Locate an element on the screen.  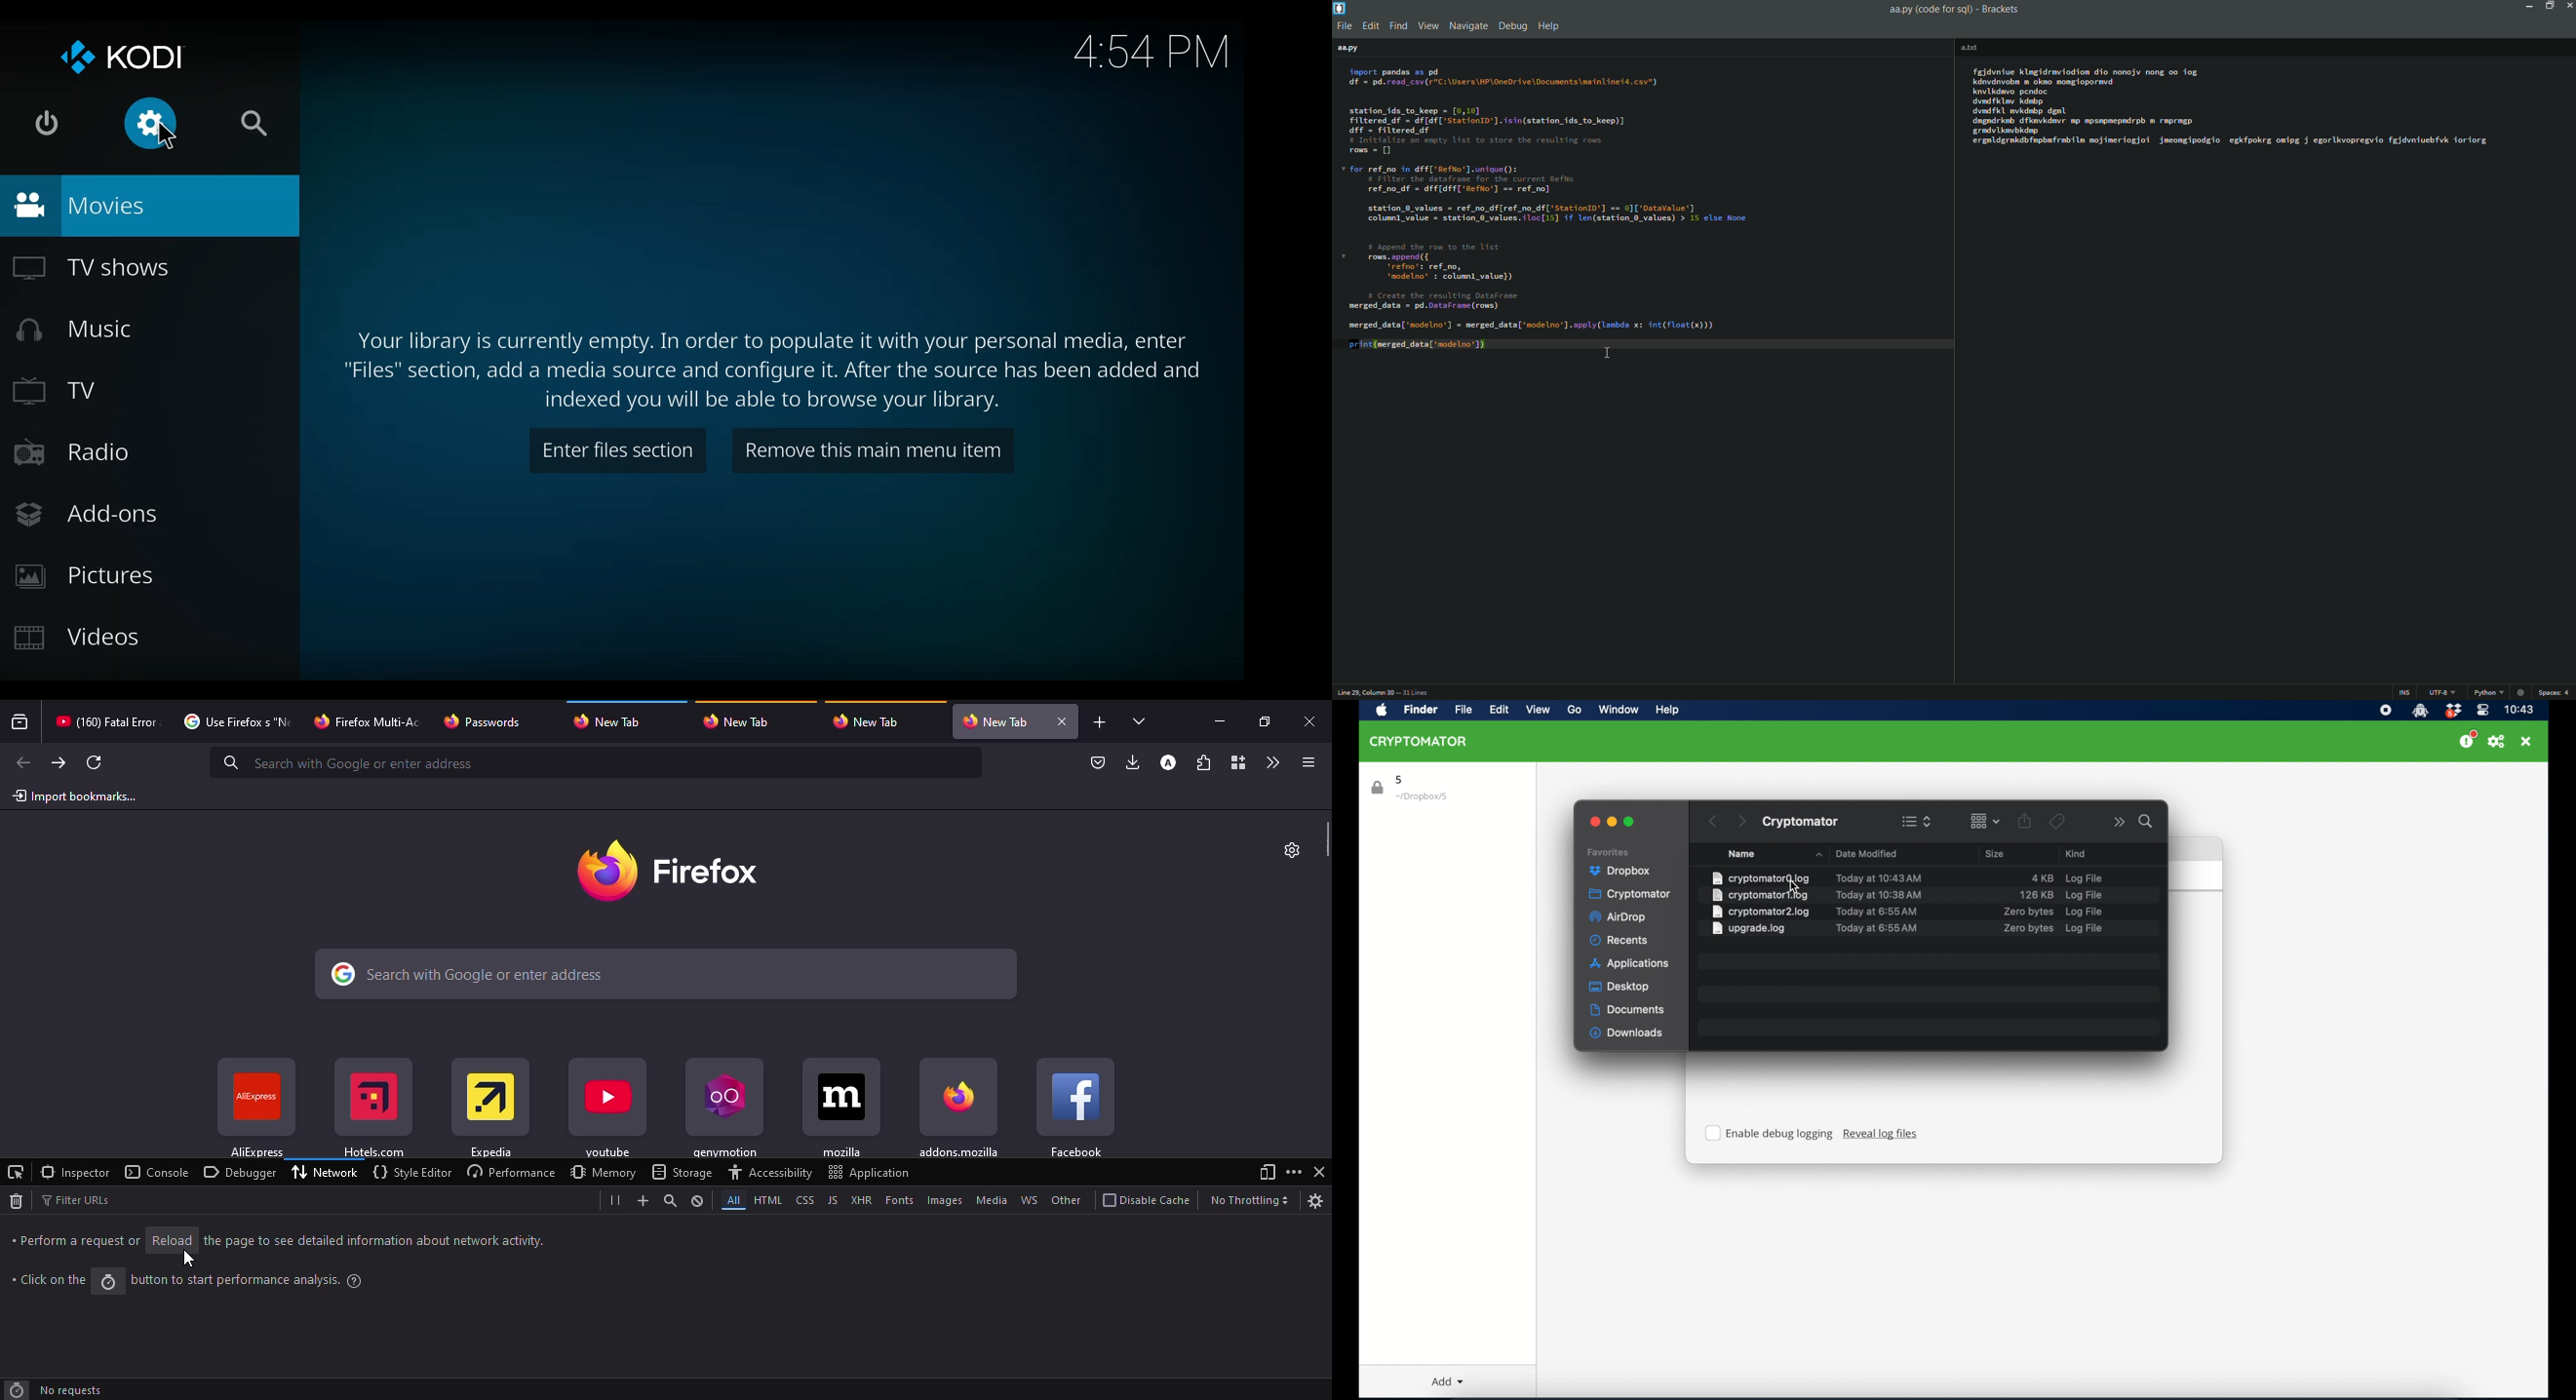
shortcuts is located at coordinates (958, 1107).